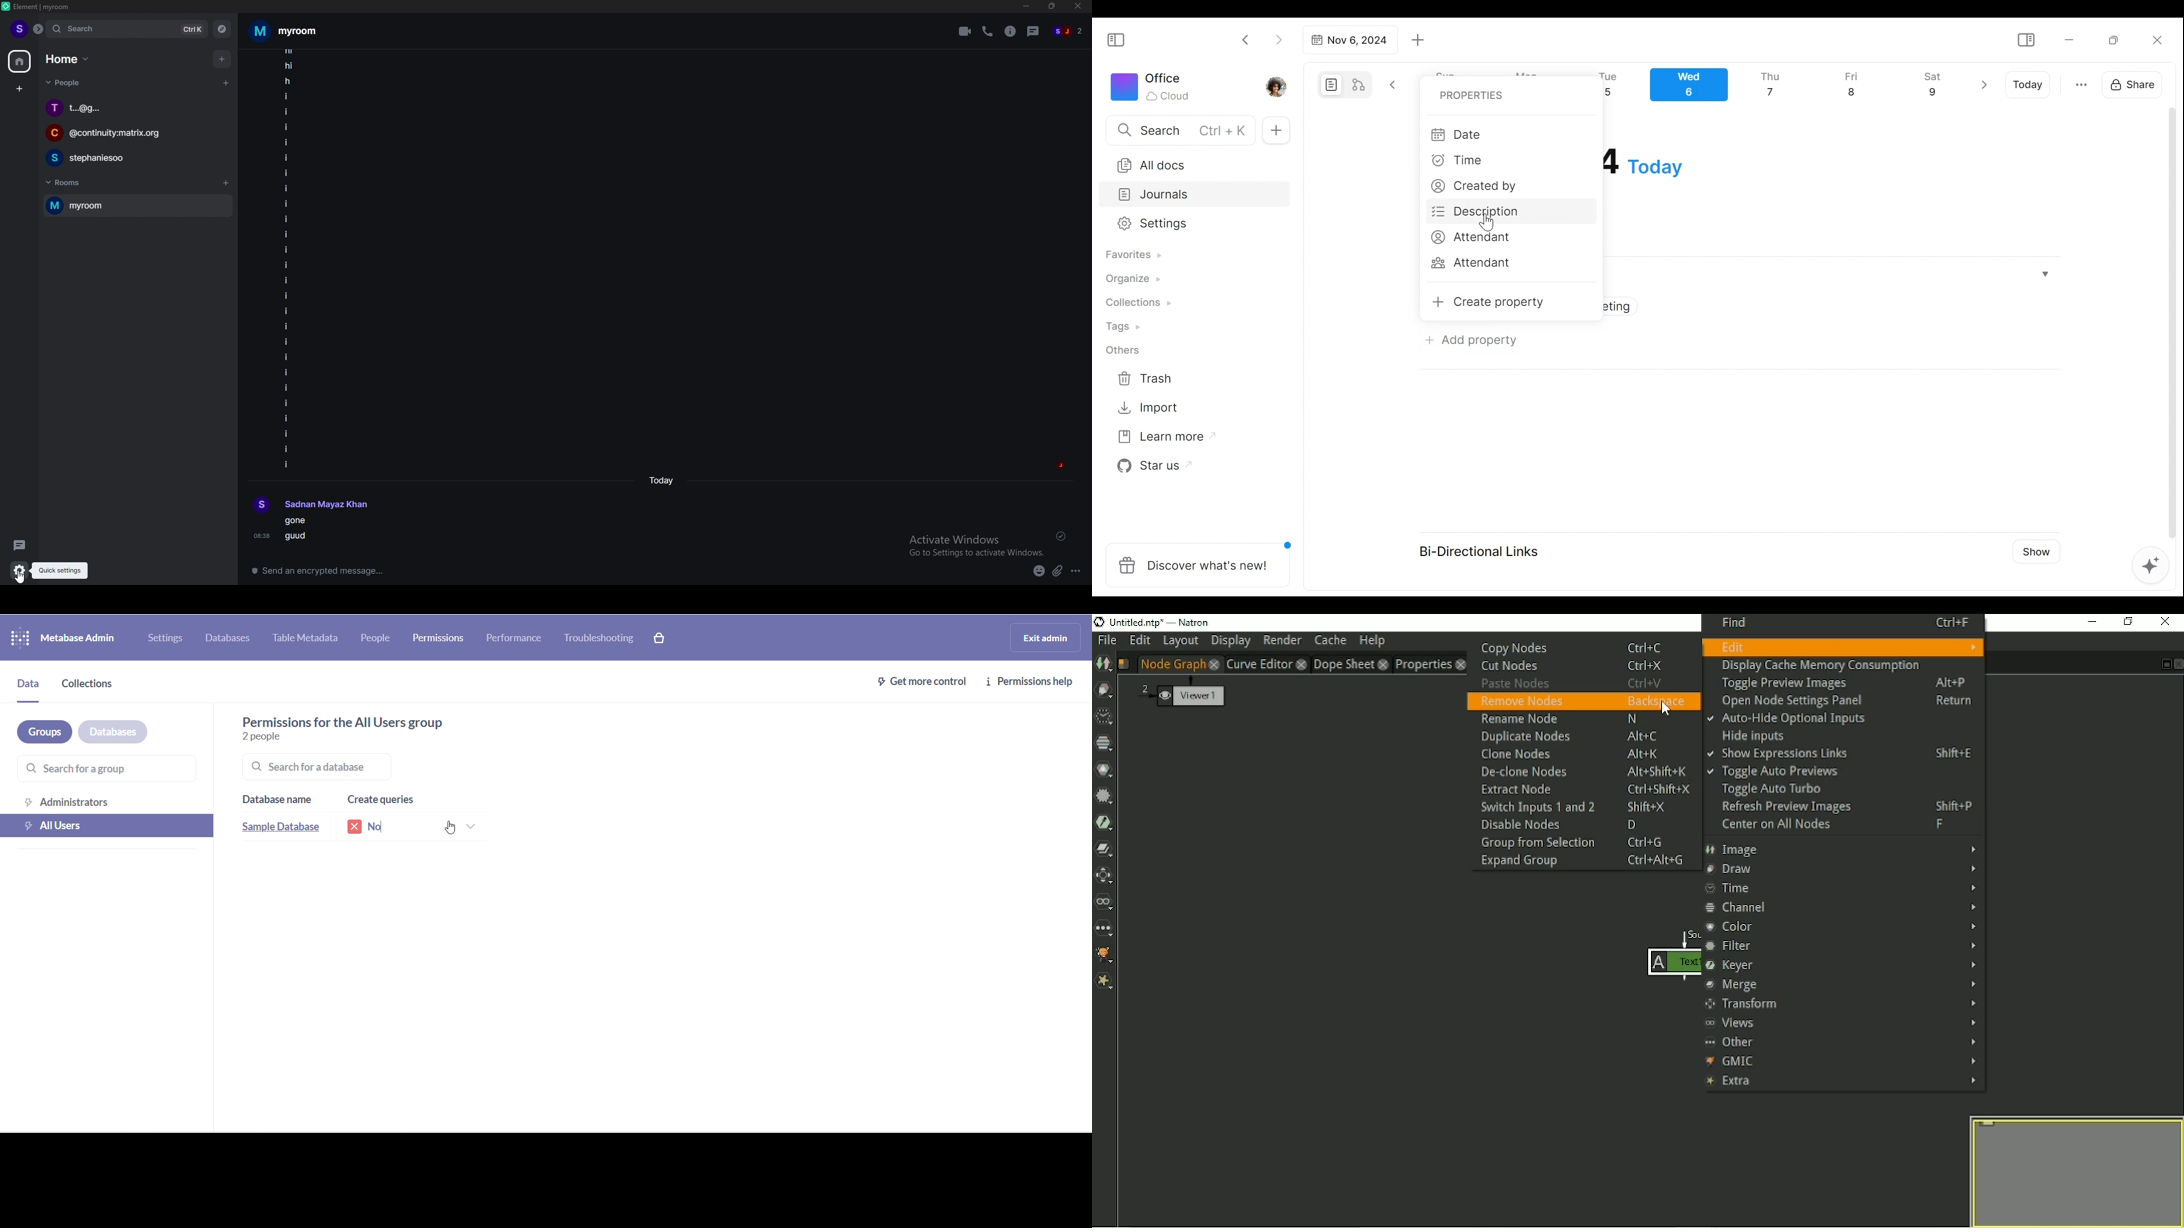 The height and width of the screenshot is (1232, 2184). Describe the element at coordinates (439, 637) in the screenshot. I see `permission` at that location.